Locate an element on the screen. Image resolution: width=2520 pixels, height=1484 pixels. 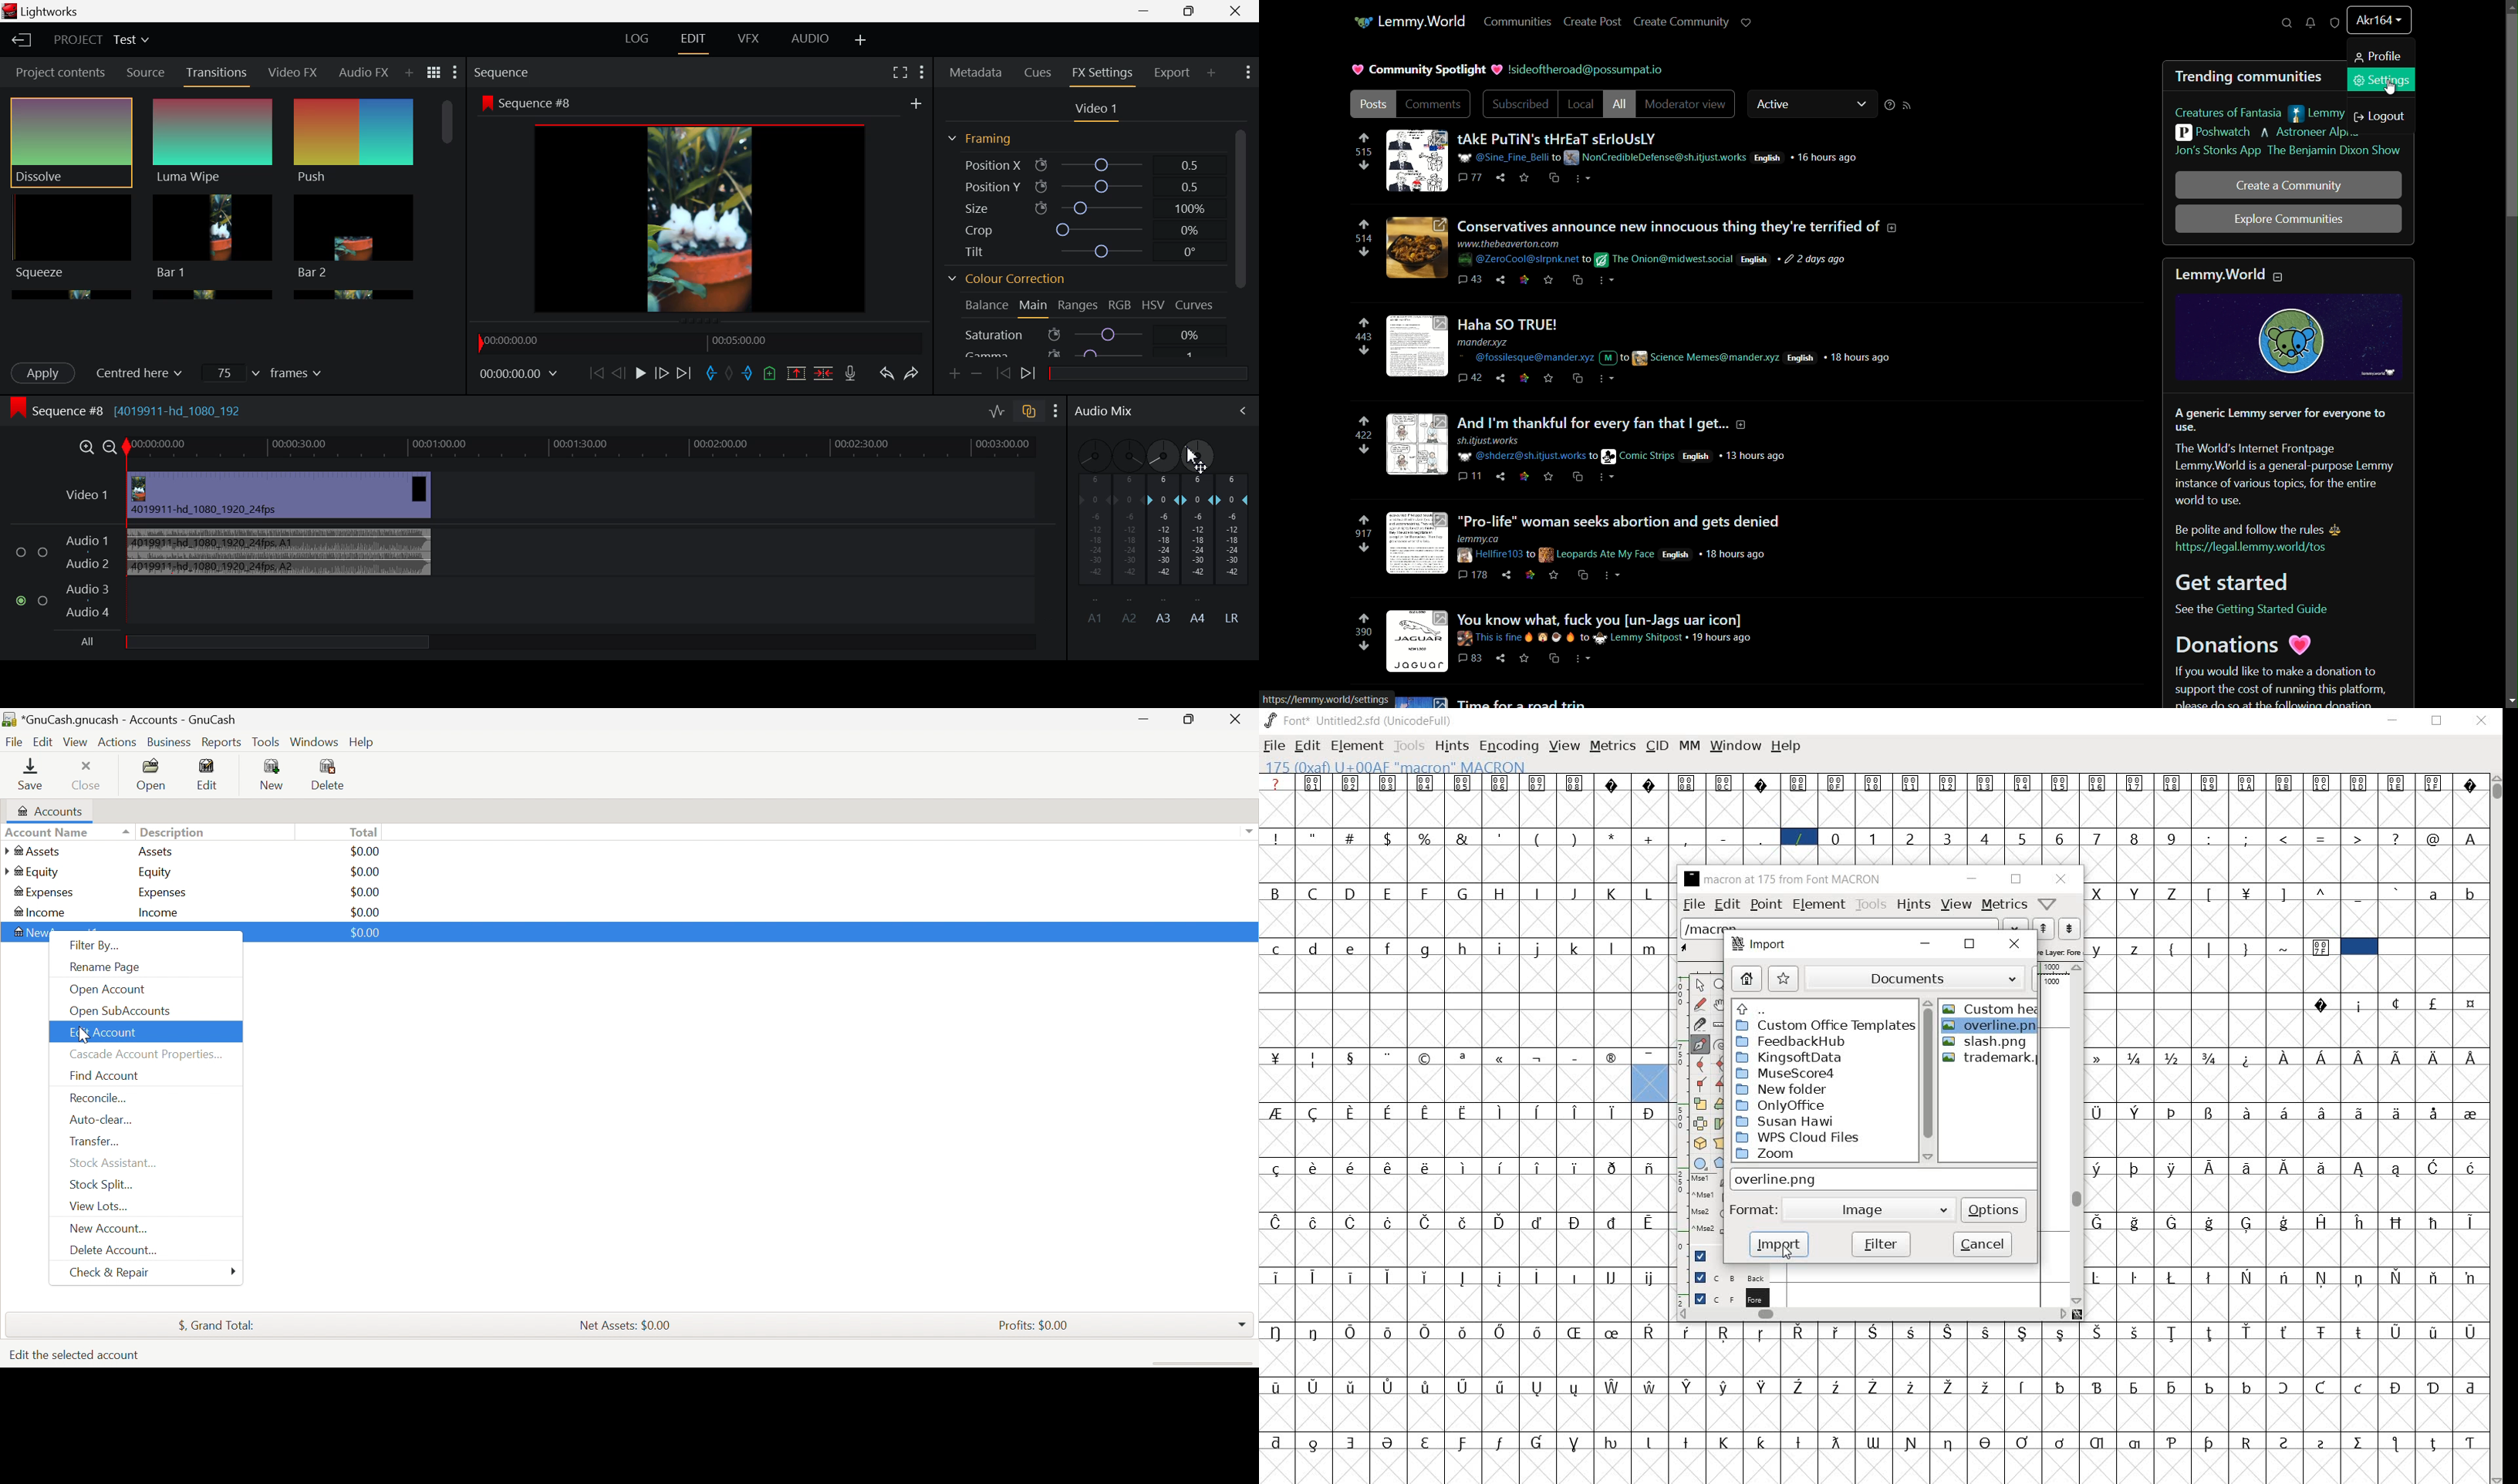
Symbol is located at coordinates (1316, 1221).